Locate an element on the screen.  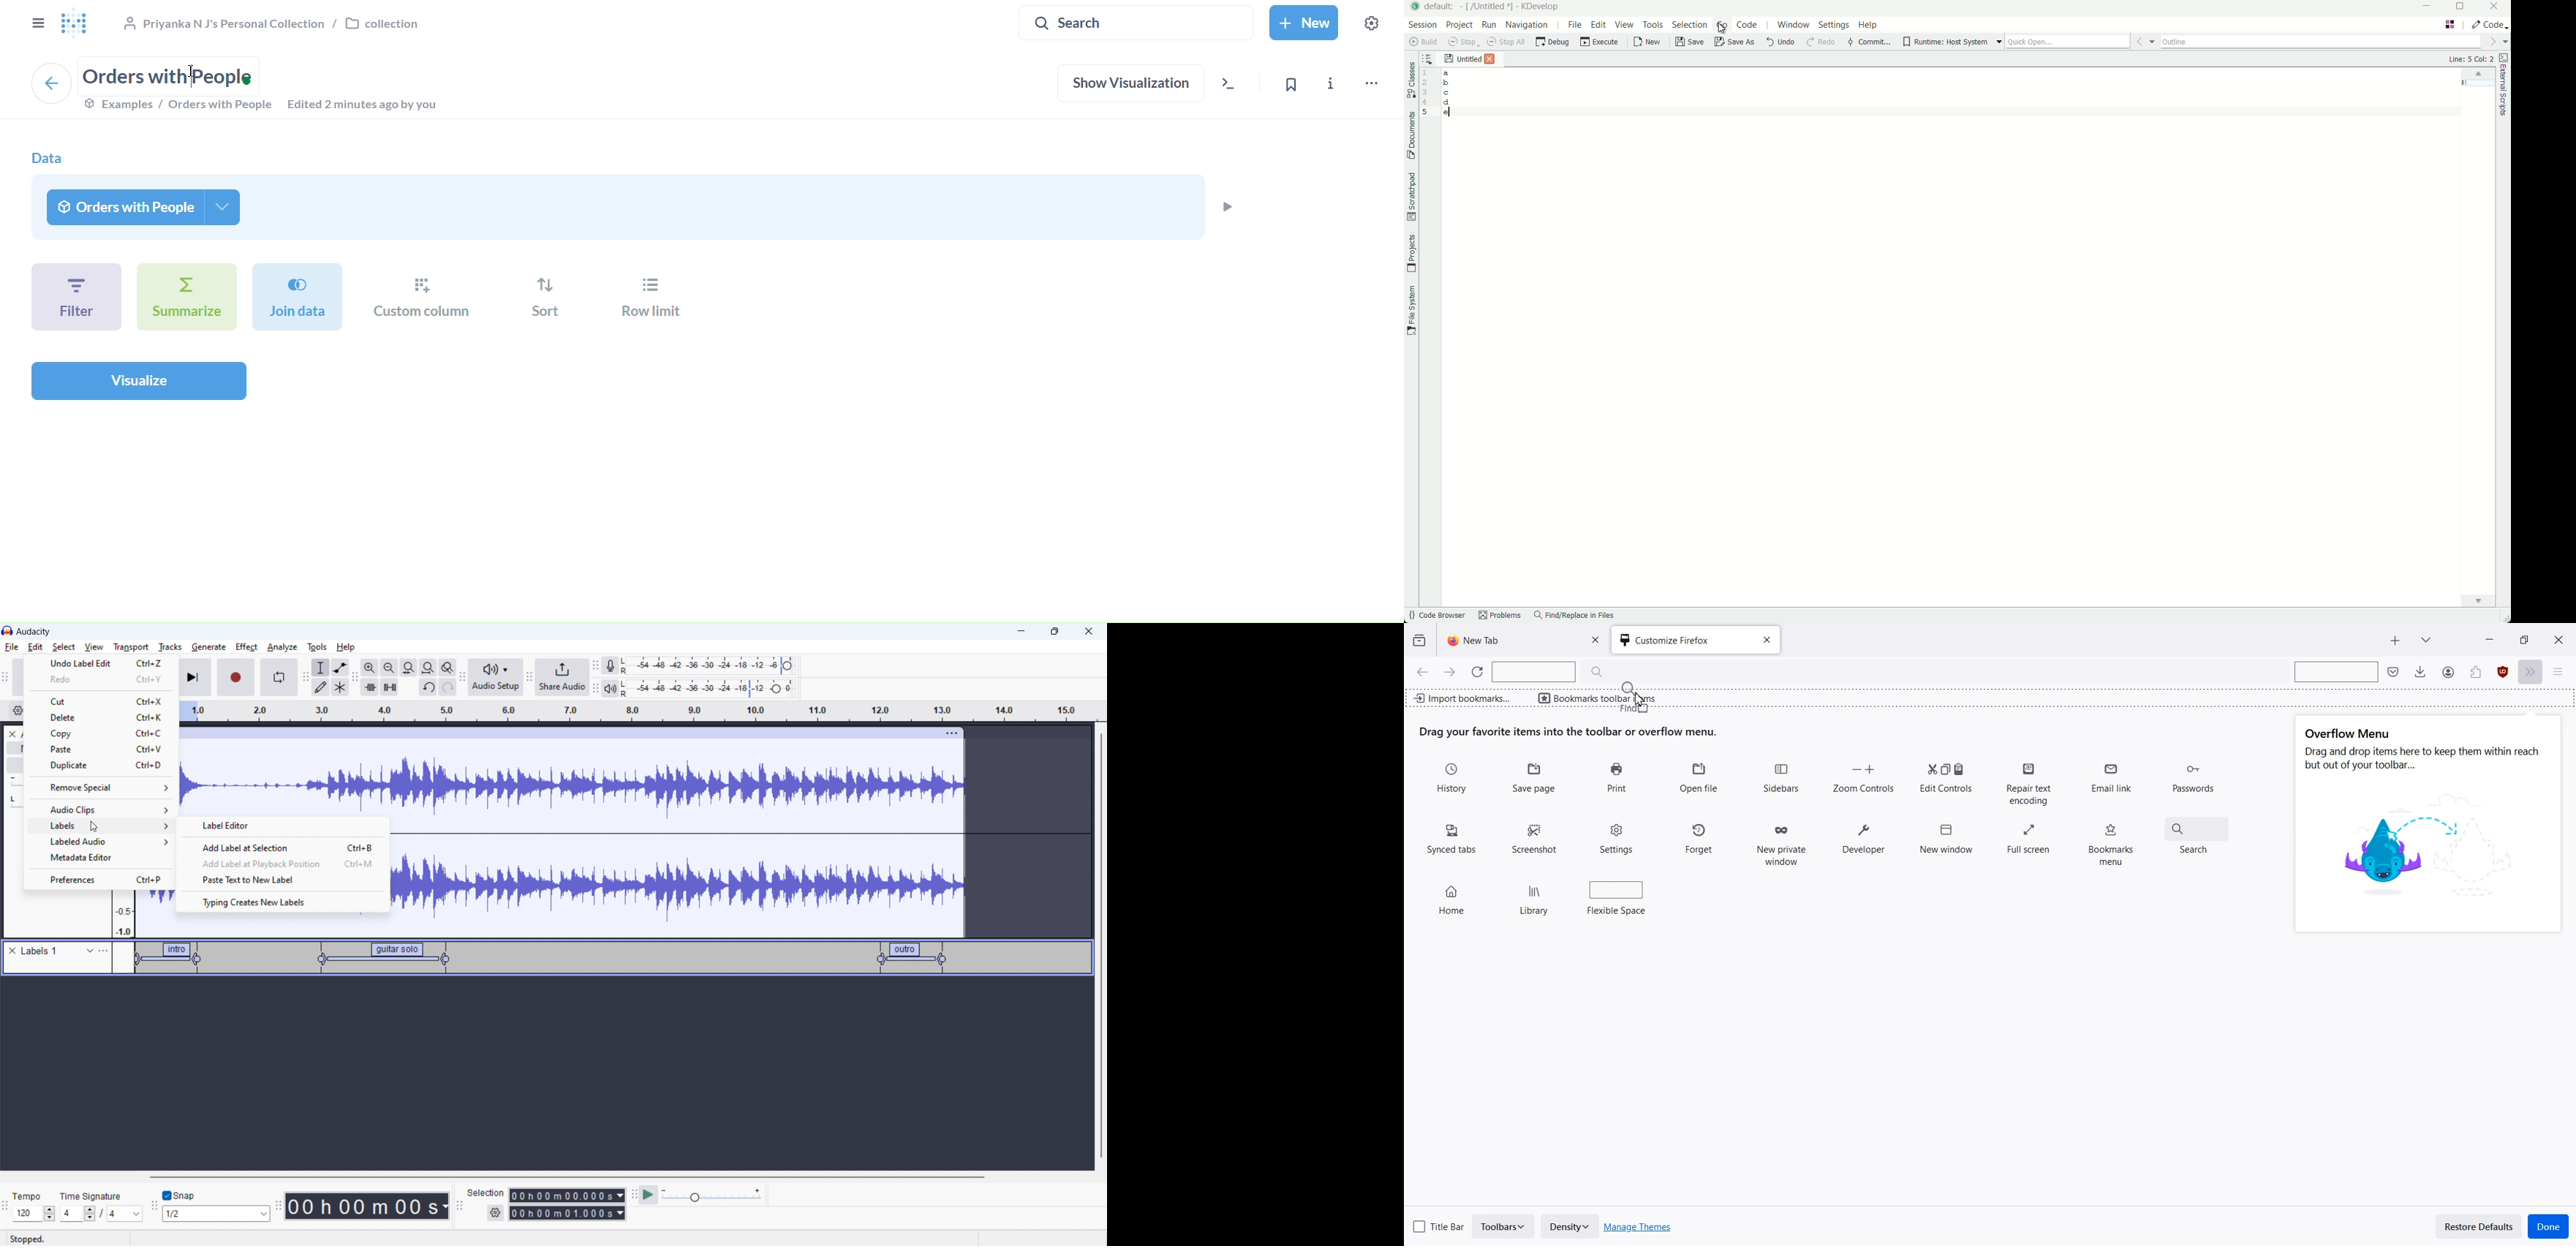
examples/orders with prople  is located at coordinates (177, 106).